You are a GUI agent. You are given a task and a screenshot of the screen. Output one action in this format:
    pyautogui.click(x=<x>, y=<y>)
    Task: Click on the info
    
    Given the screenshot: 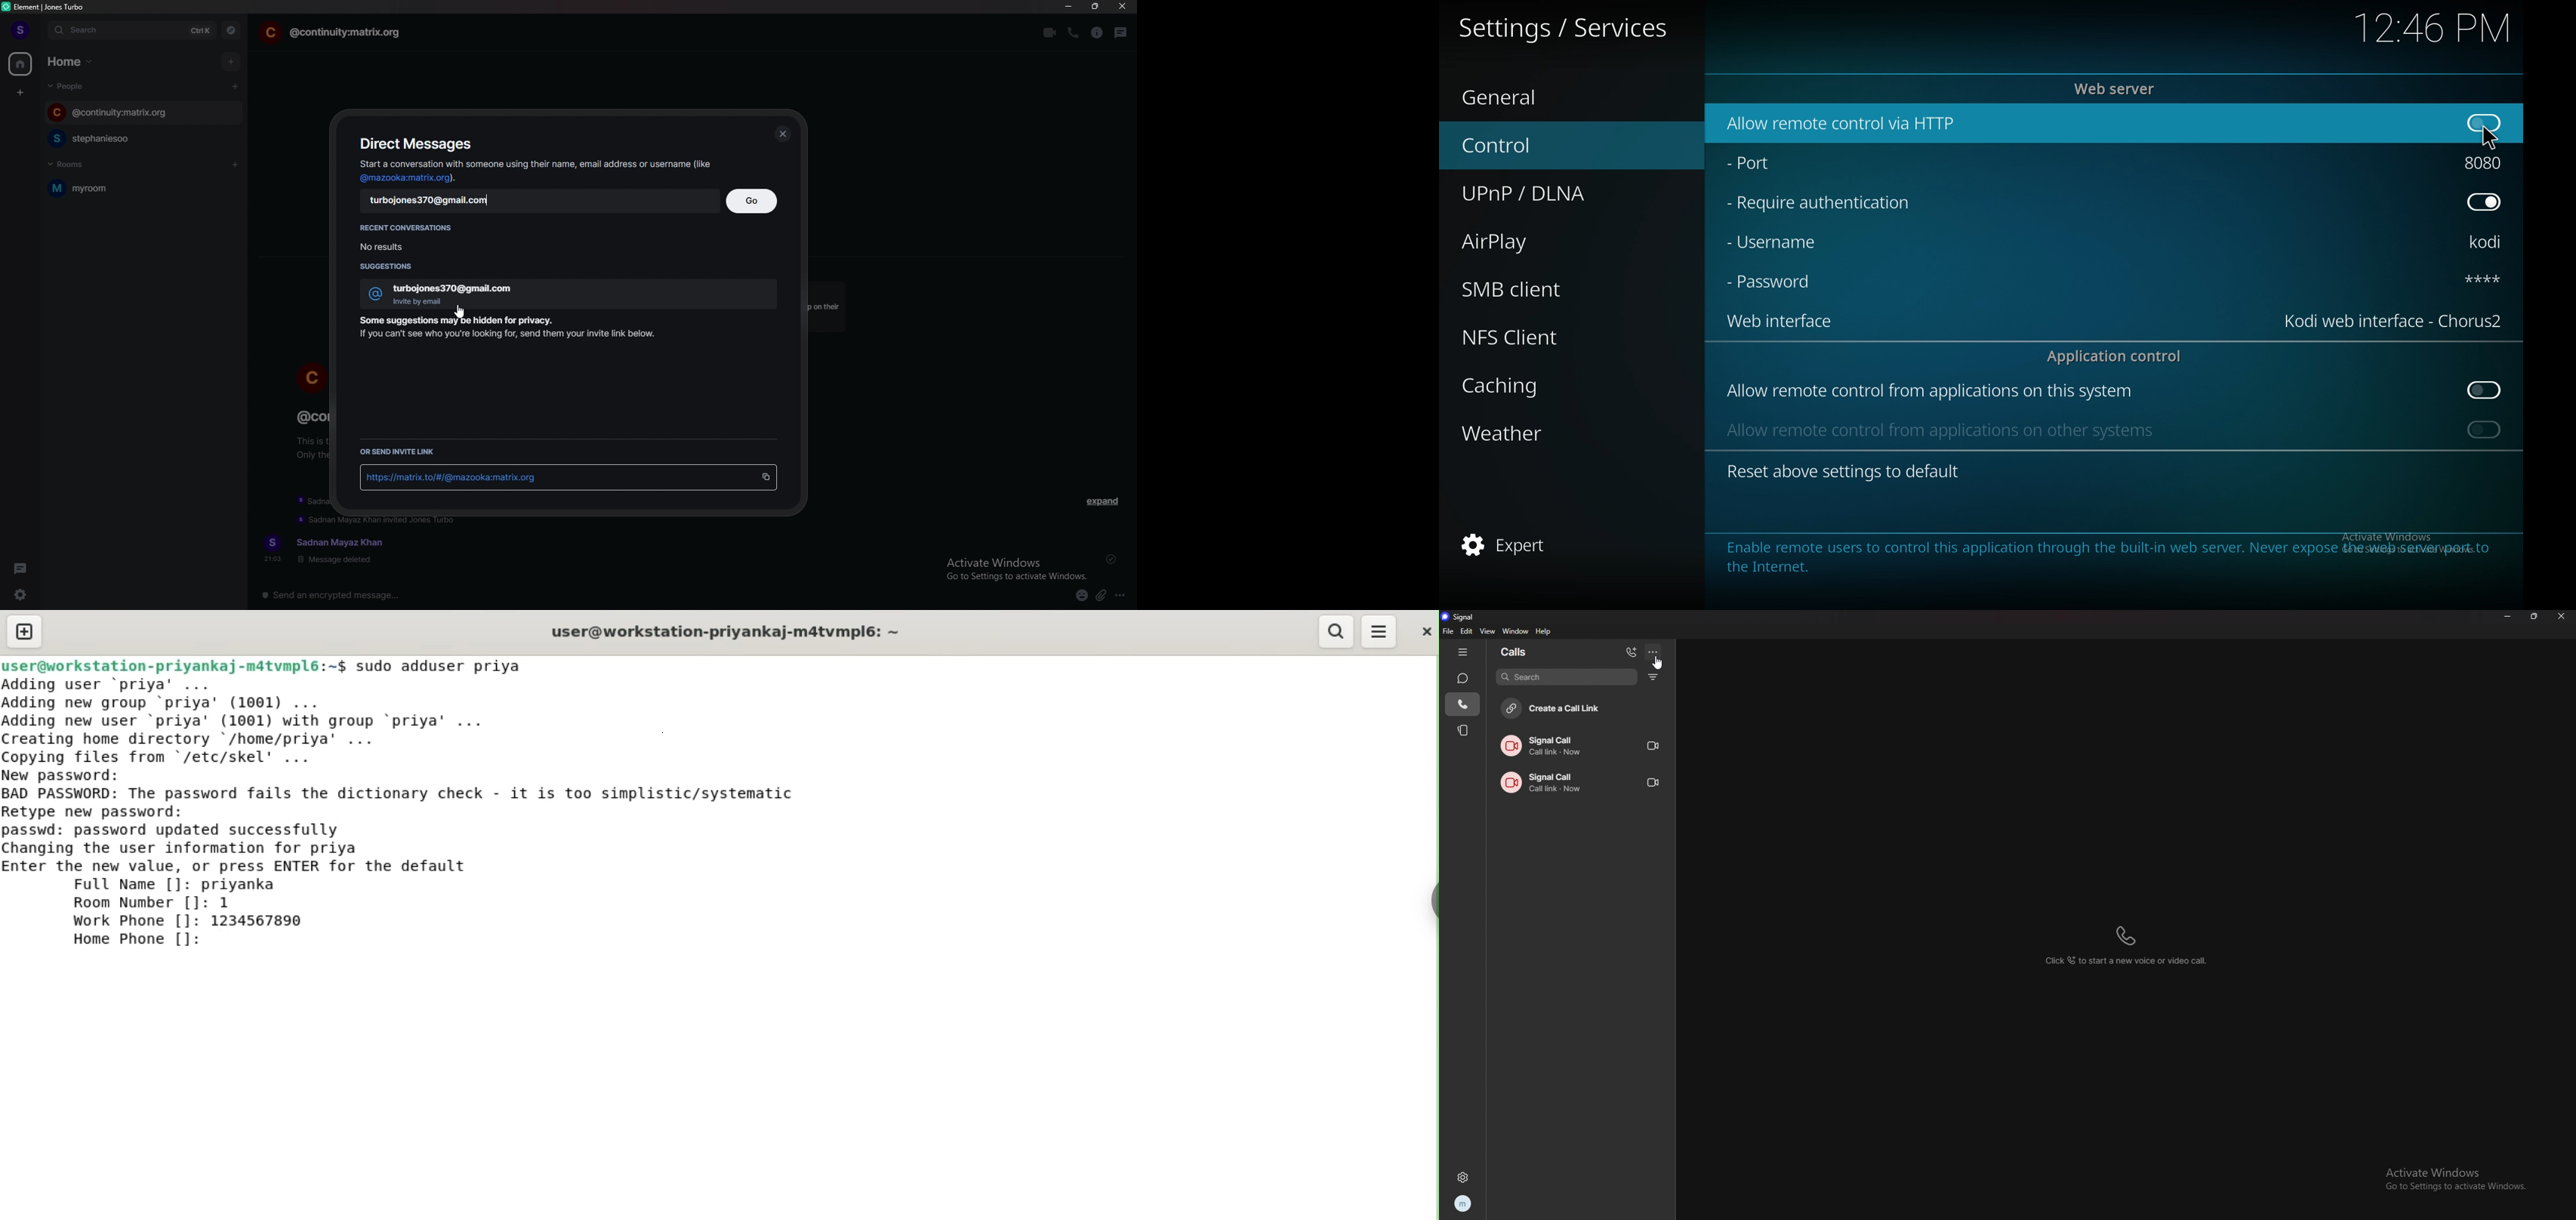 What is the action you would take?
    pyautogui.click(x=512, y=329)
    